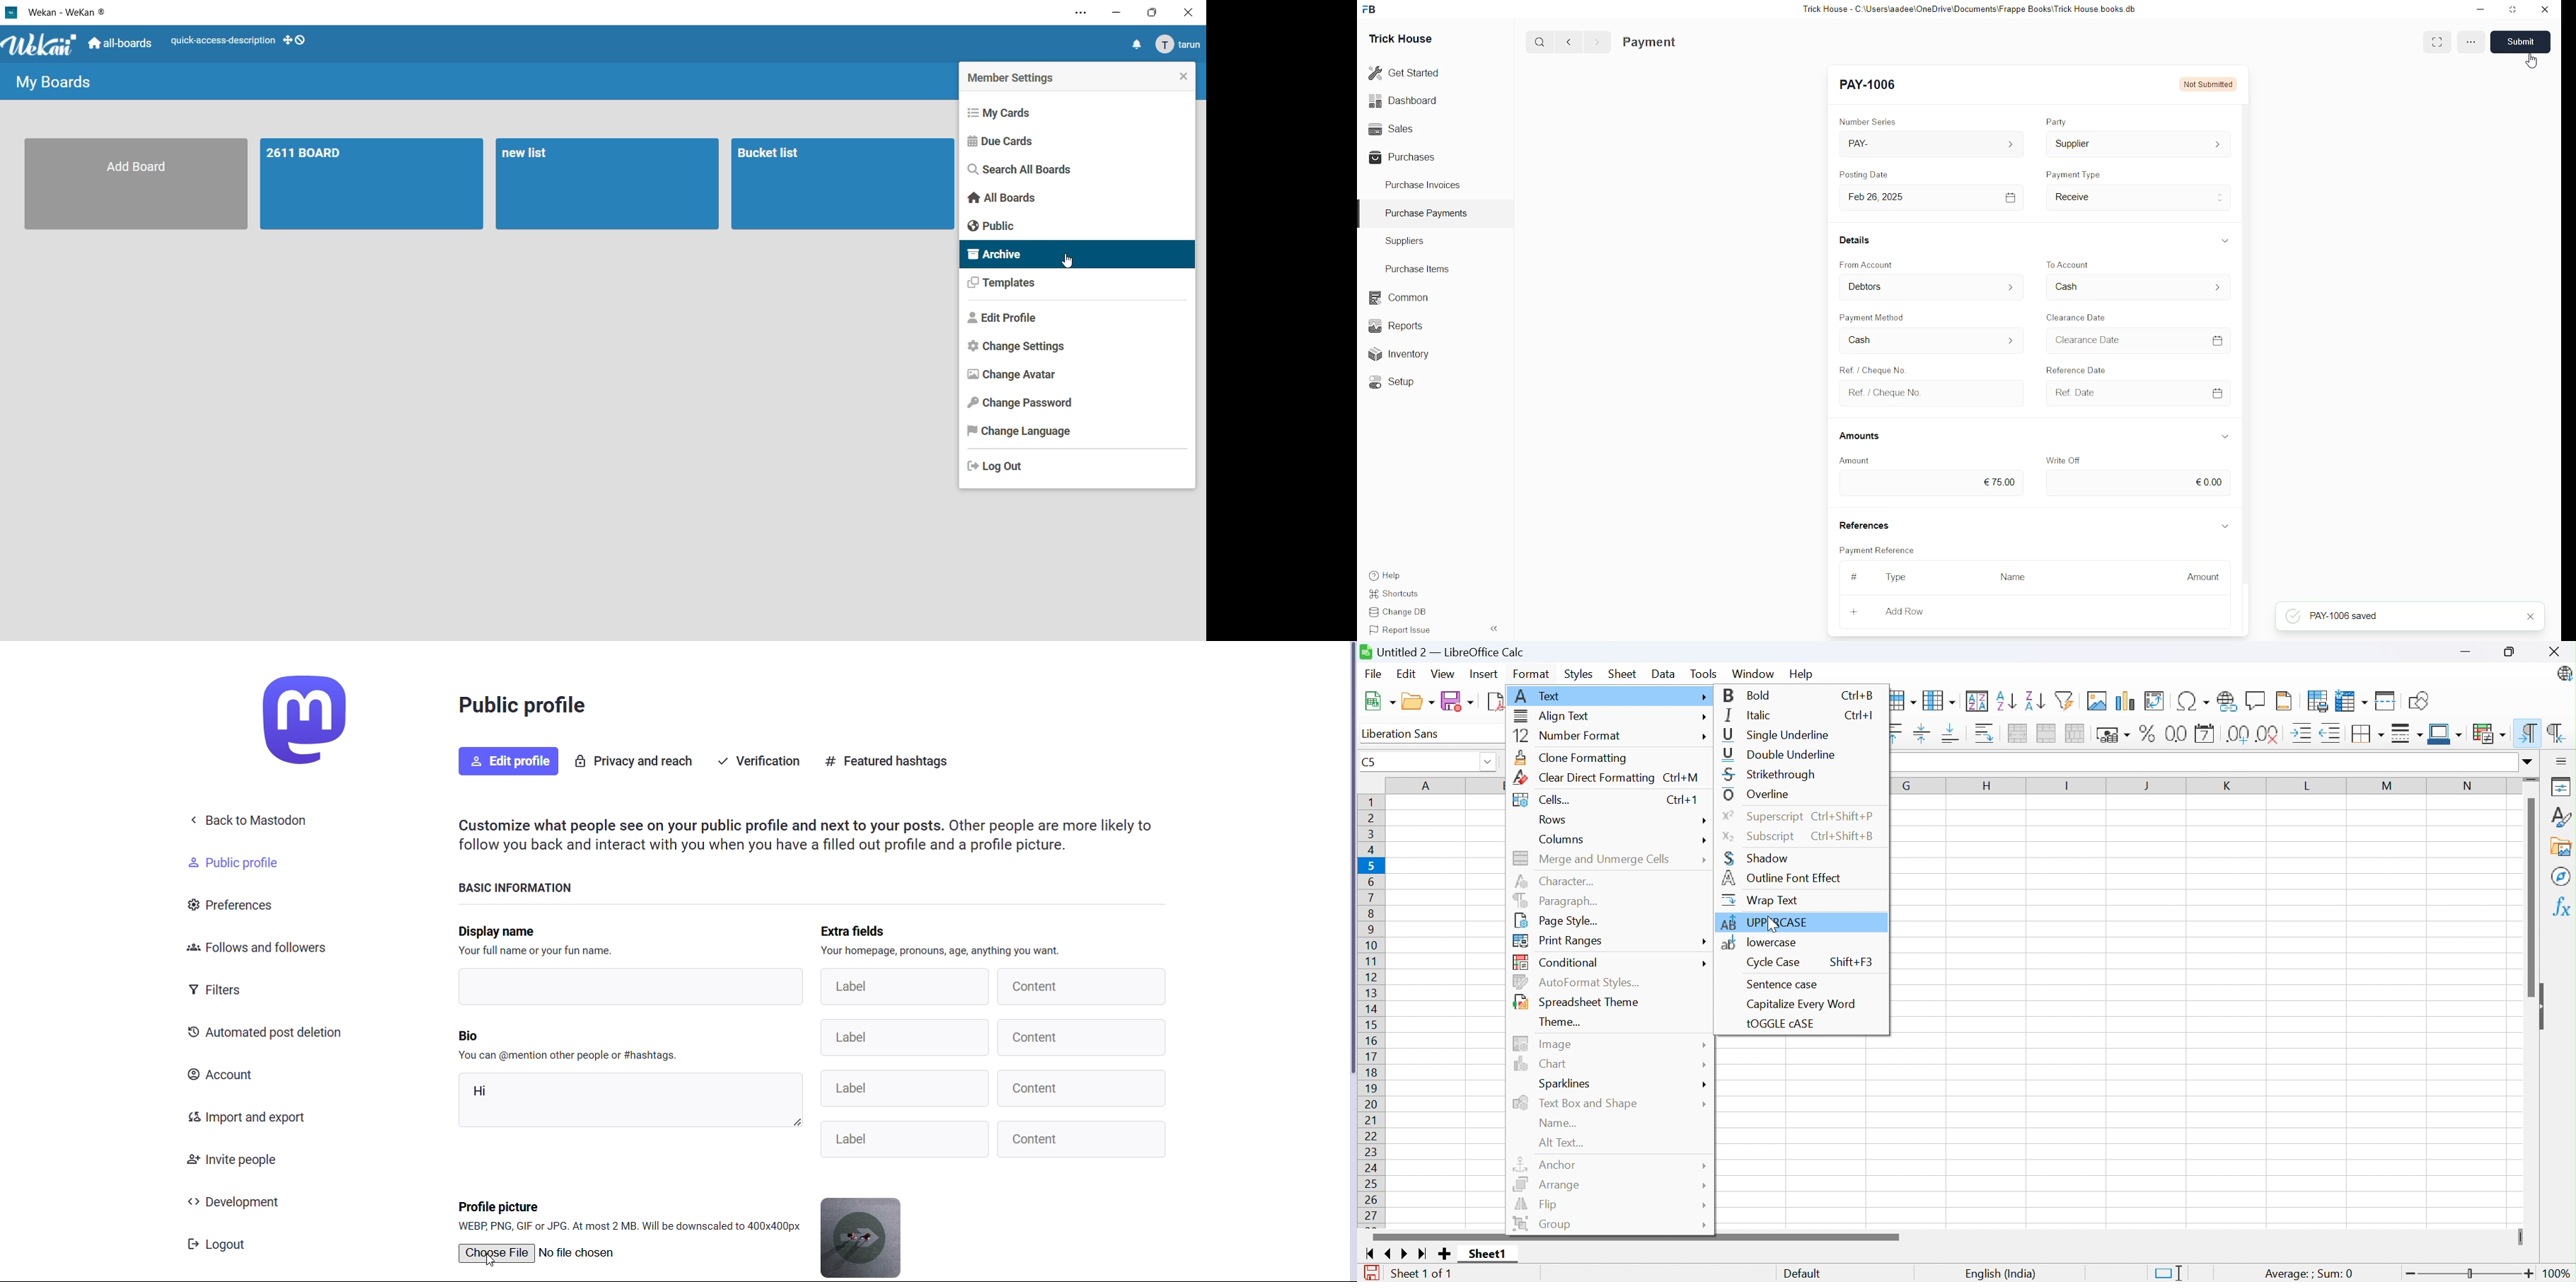 The width and height of the screenshot is (2576, 1288). Describe the element at coordinates (888, 760) in the screenshot. I see `featured hastag` at that location.